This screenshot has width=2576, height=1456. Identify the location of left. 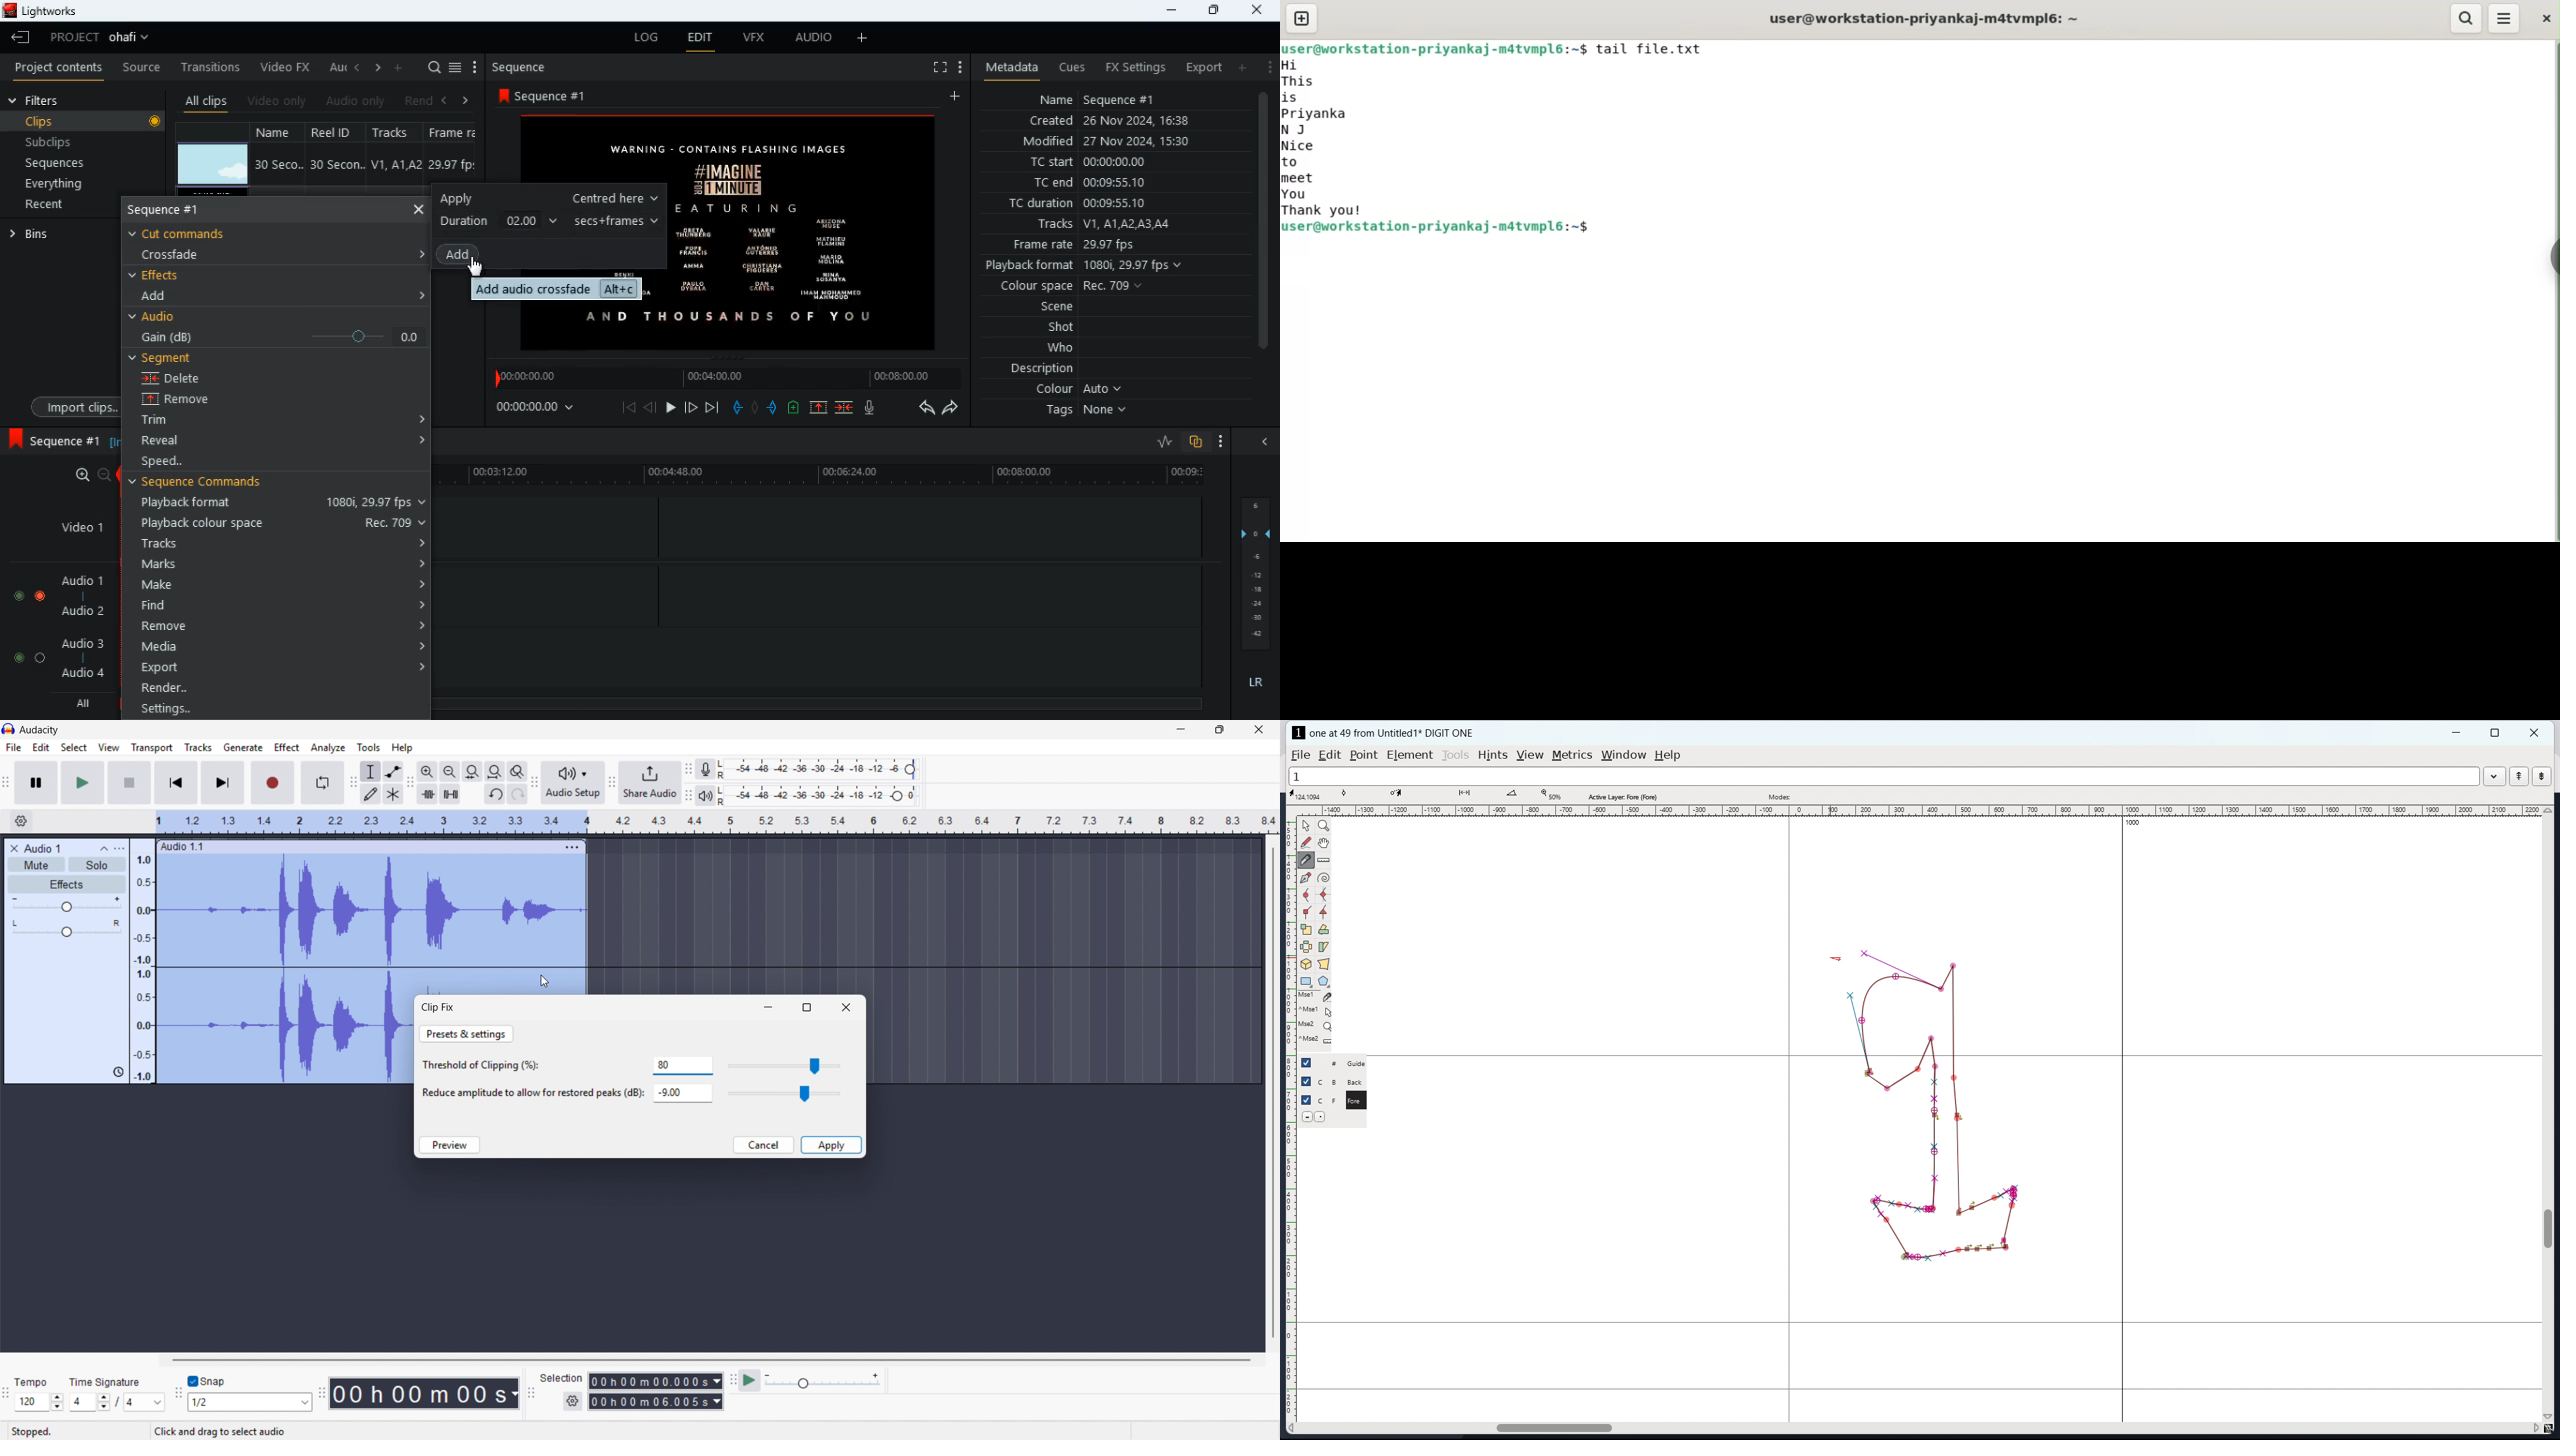
(358, 67).